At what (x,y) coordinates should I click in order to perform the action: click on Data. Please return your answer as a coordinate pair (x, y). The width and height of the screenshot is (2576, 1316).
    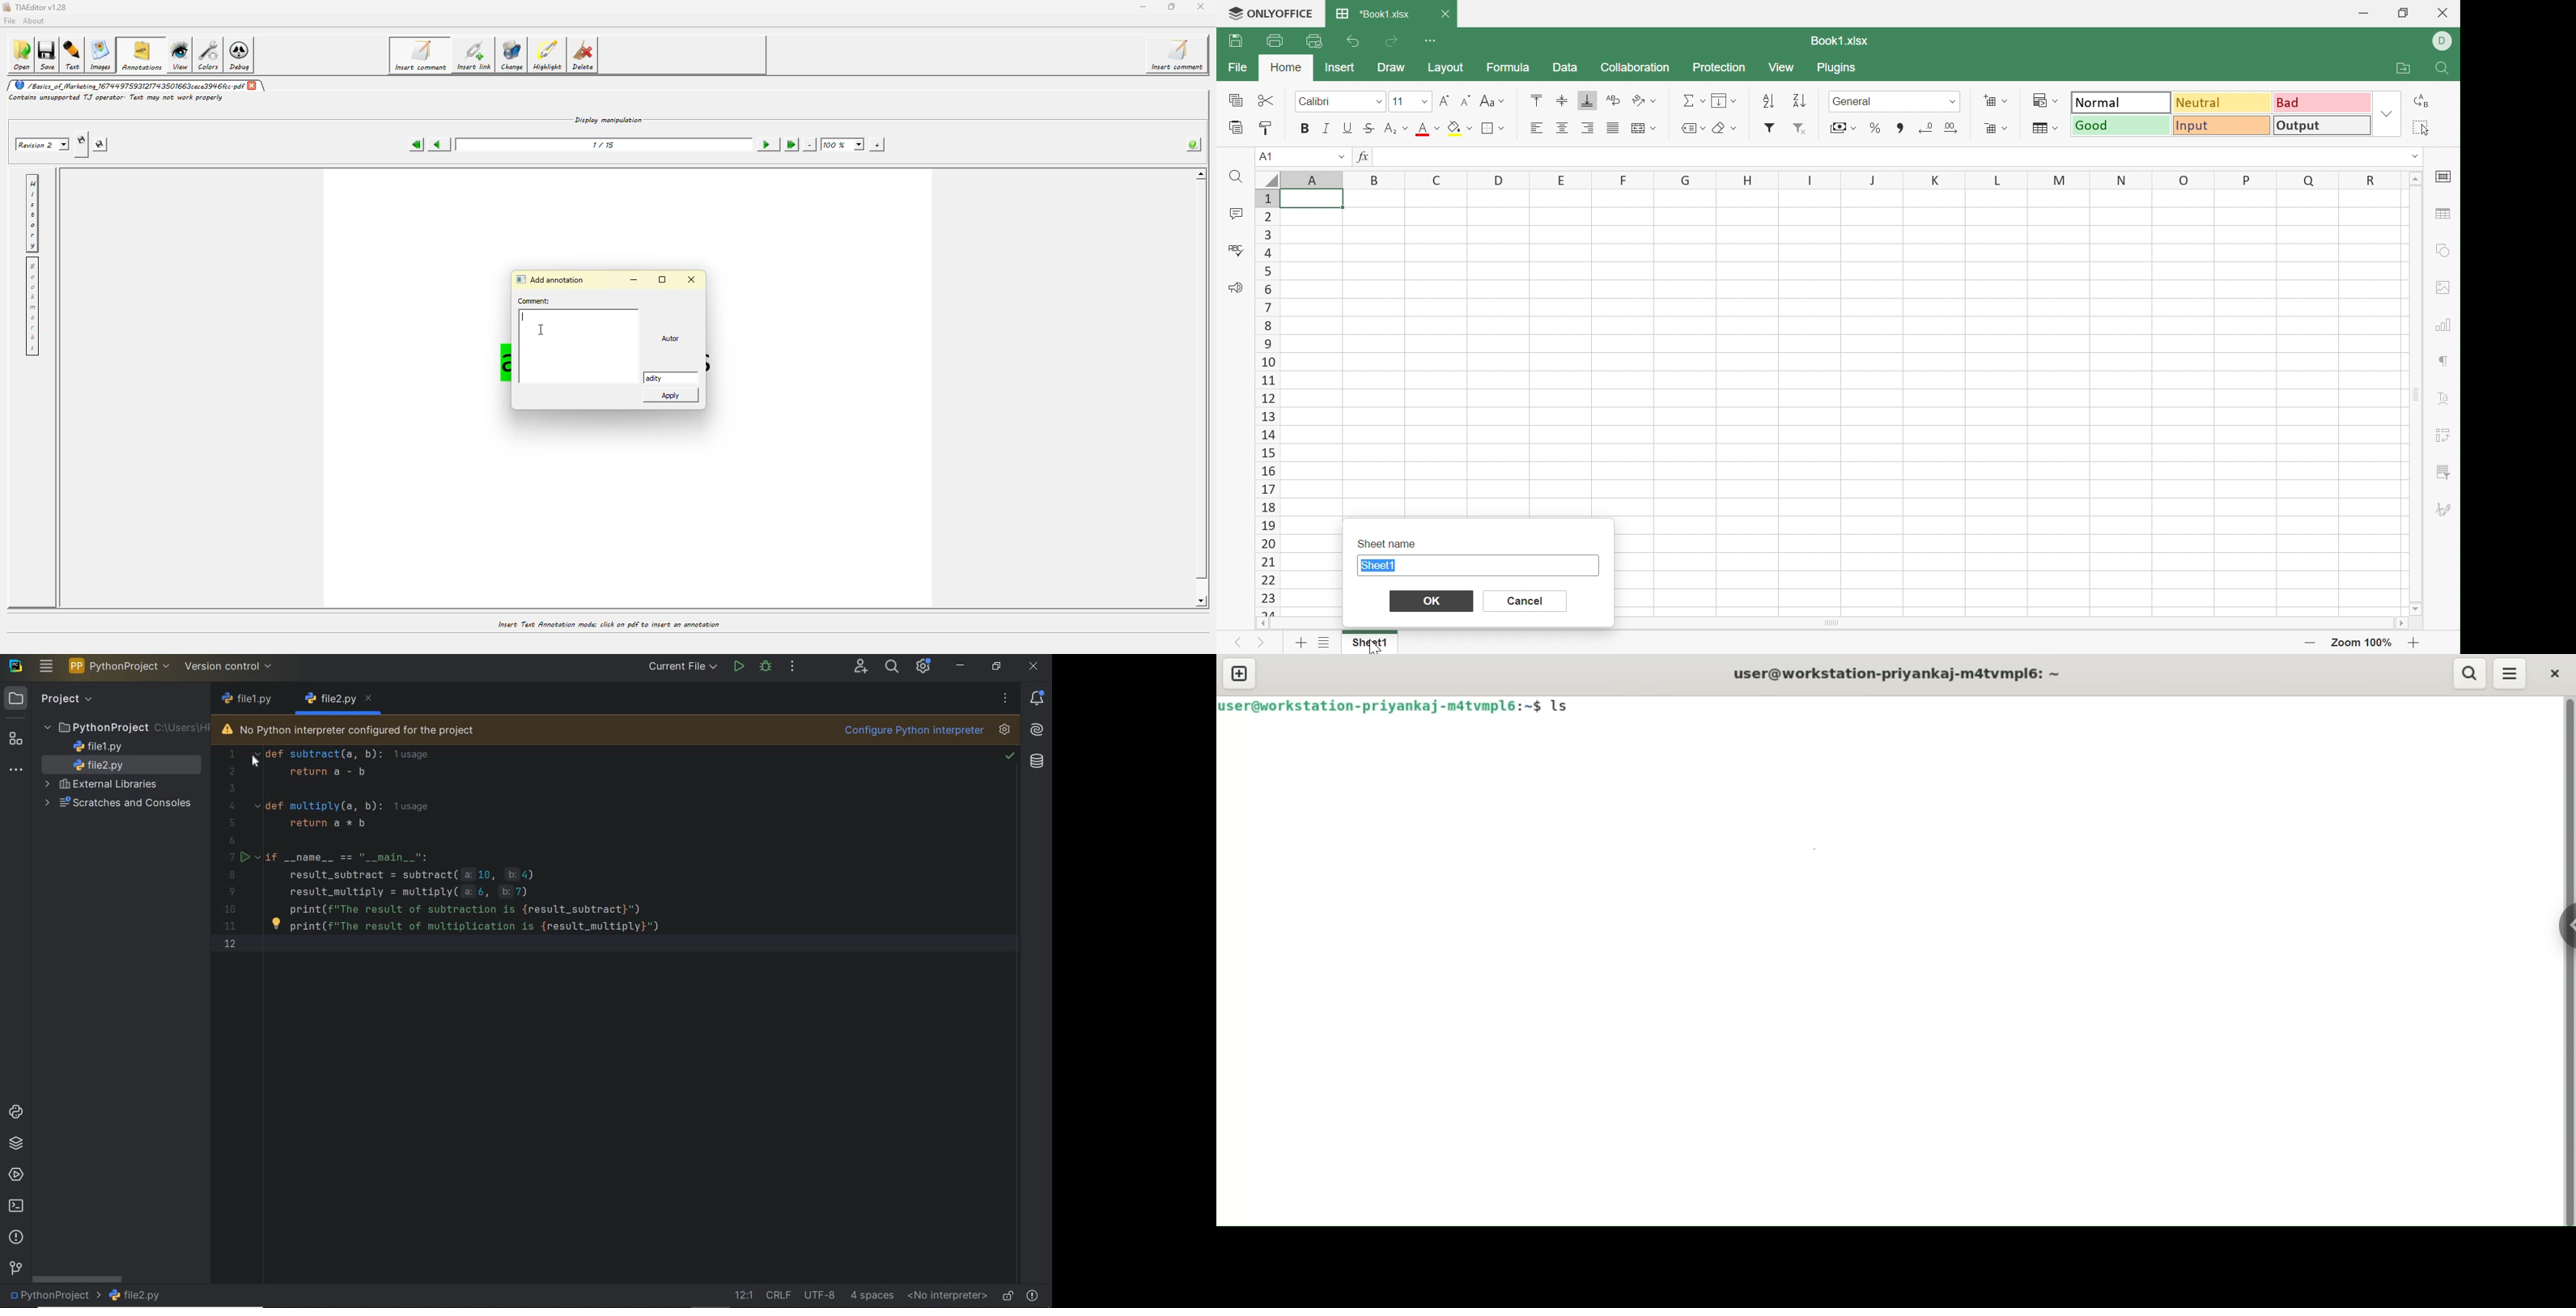
    Looking at the image, I should click on (1564, 67).